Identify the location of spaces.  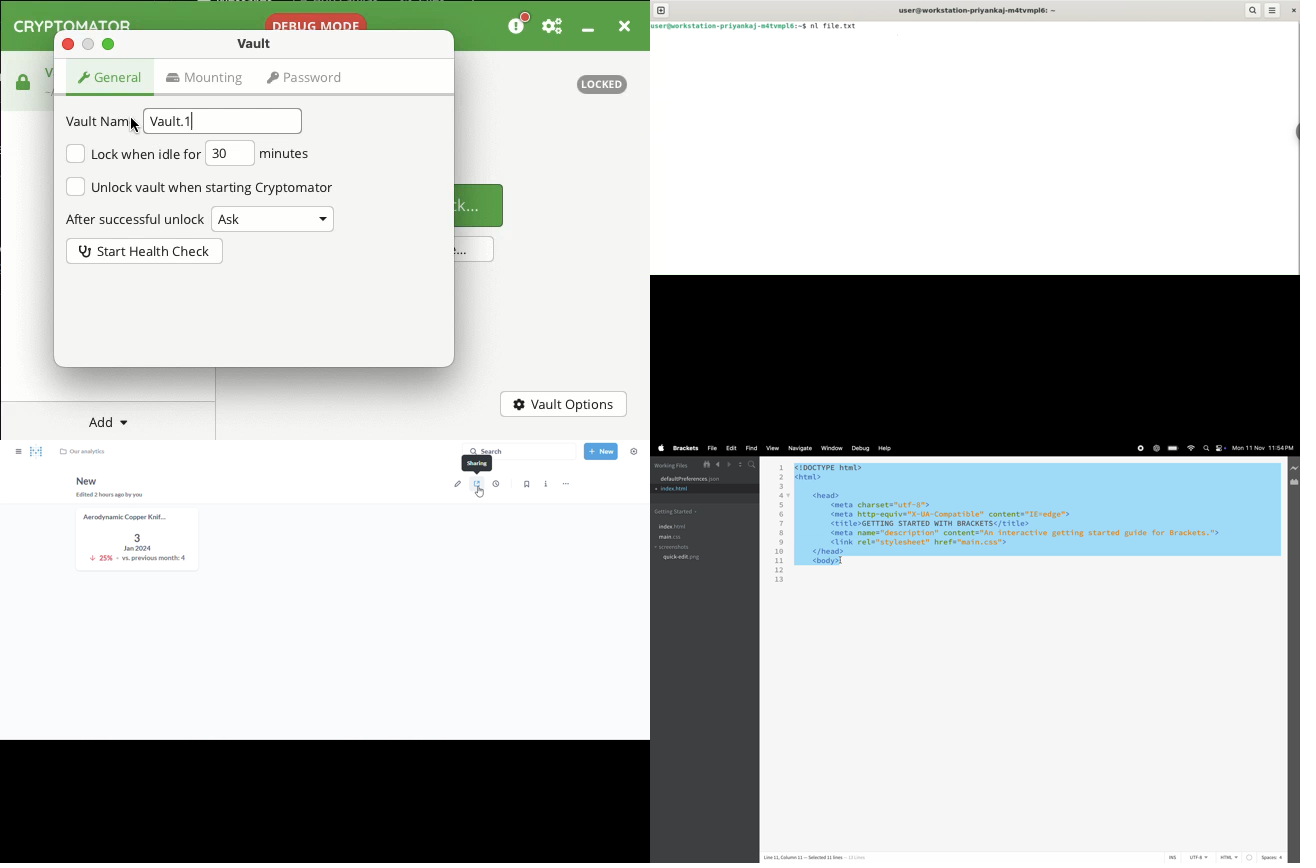
(1272, 858).